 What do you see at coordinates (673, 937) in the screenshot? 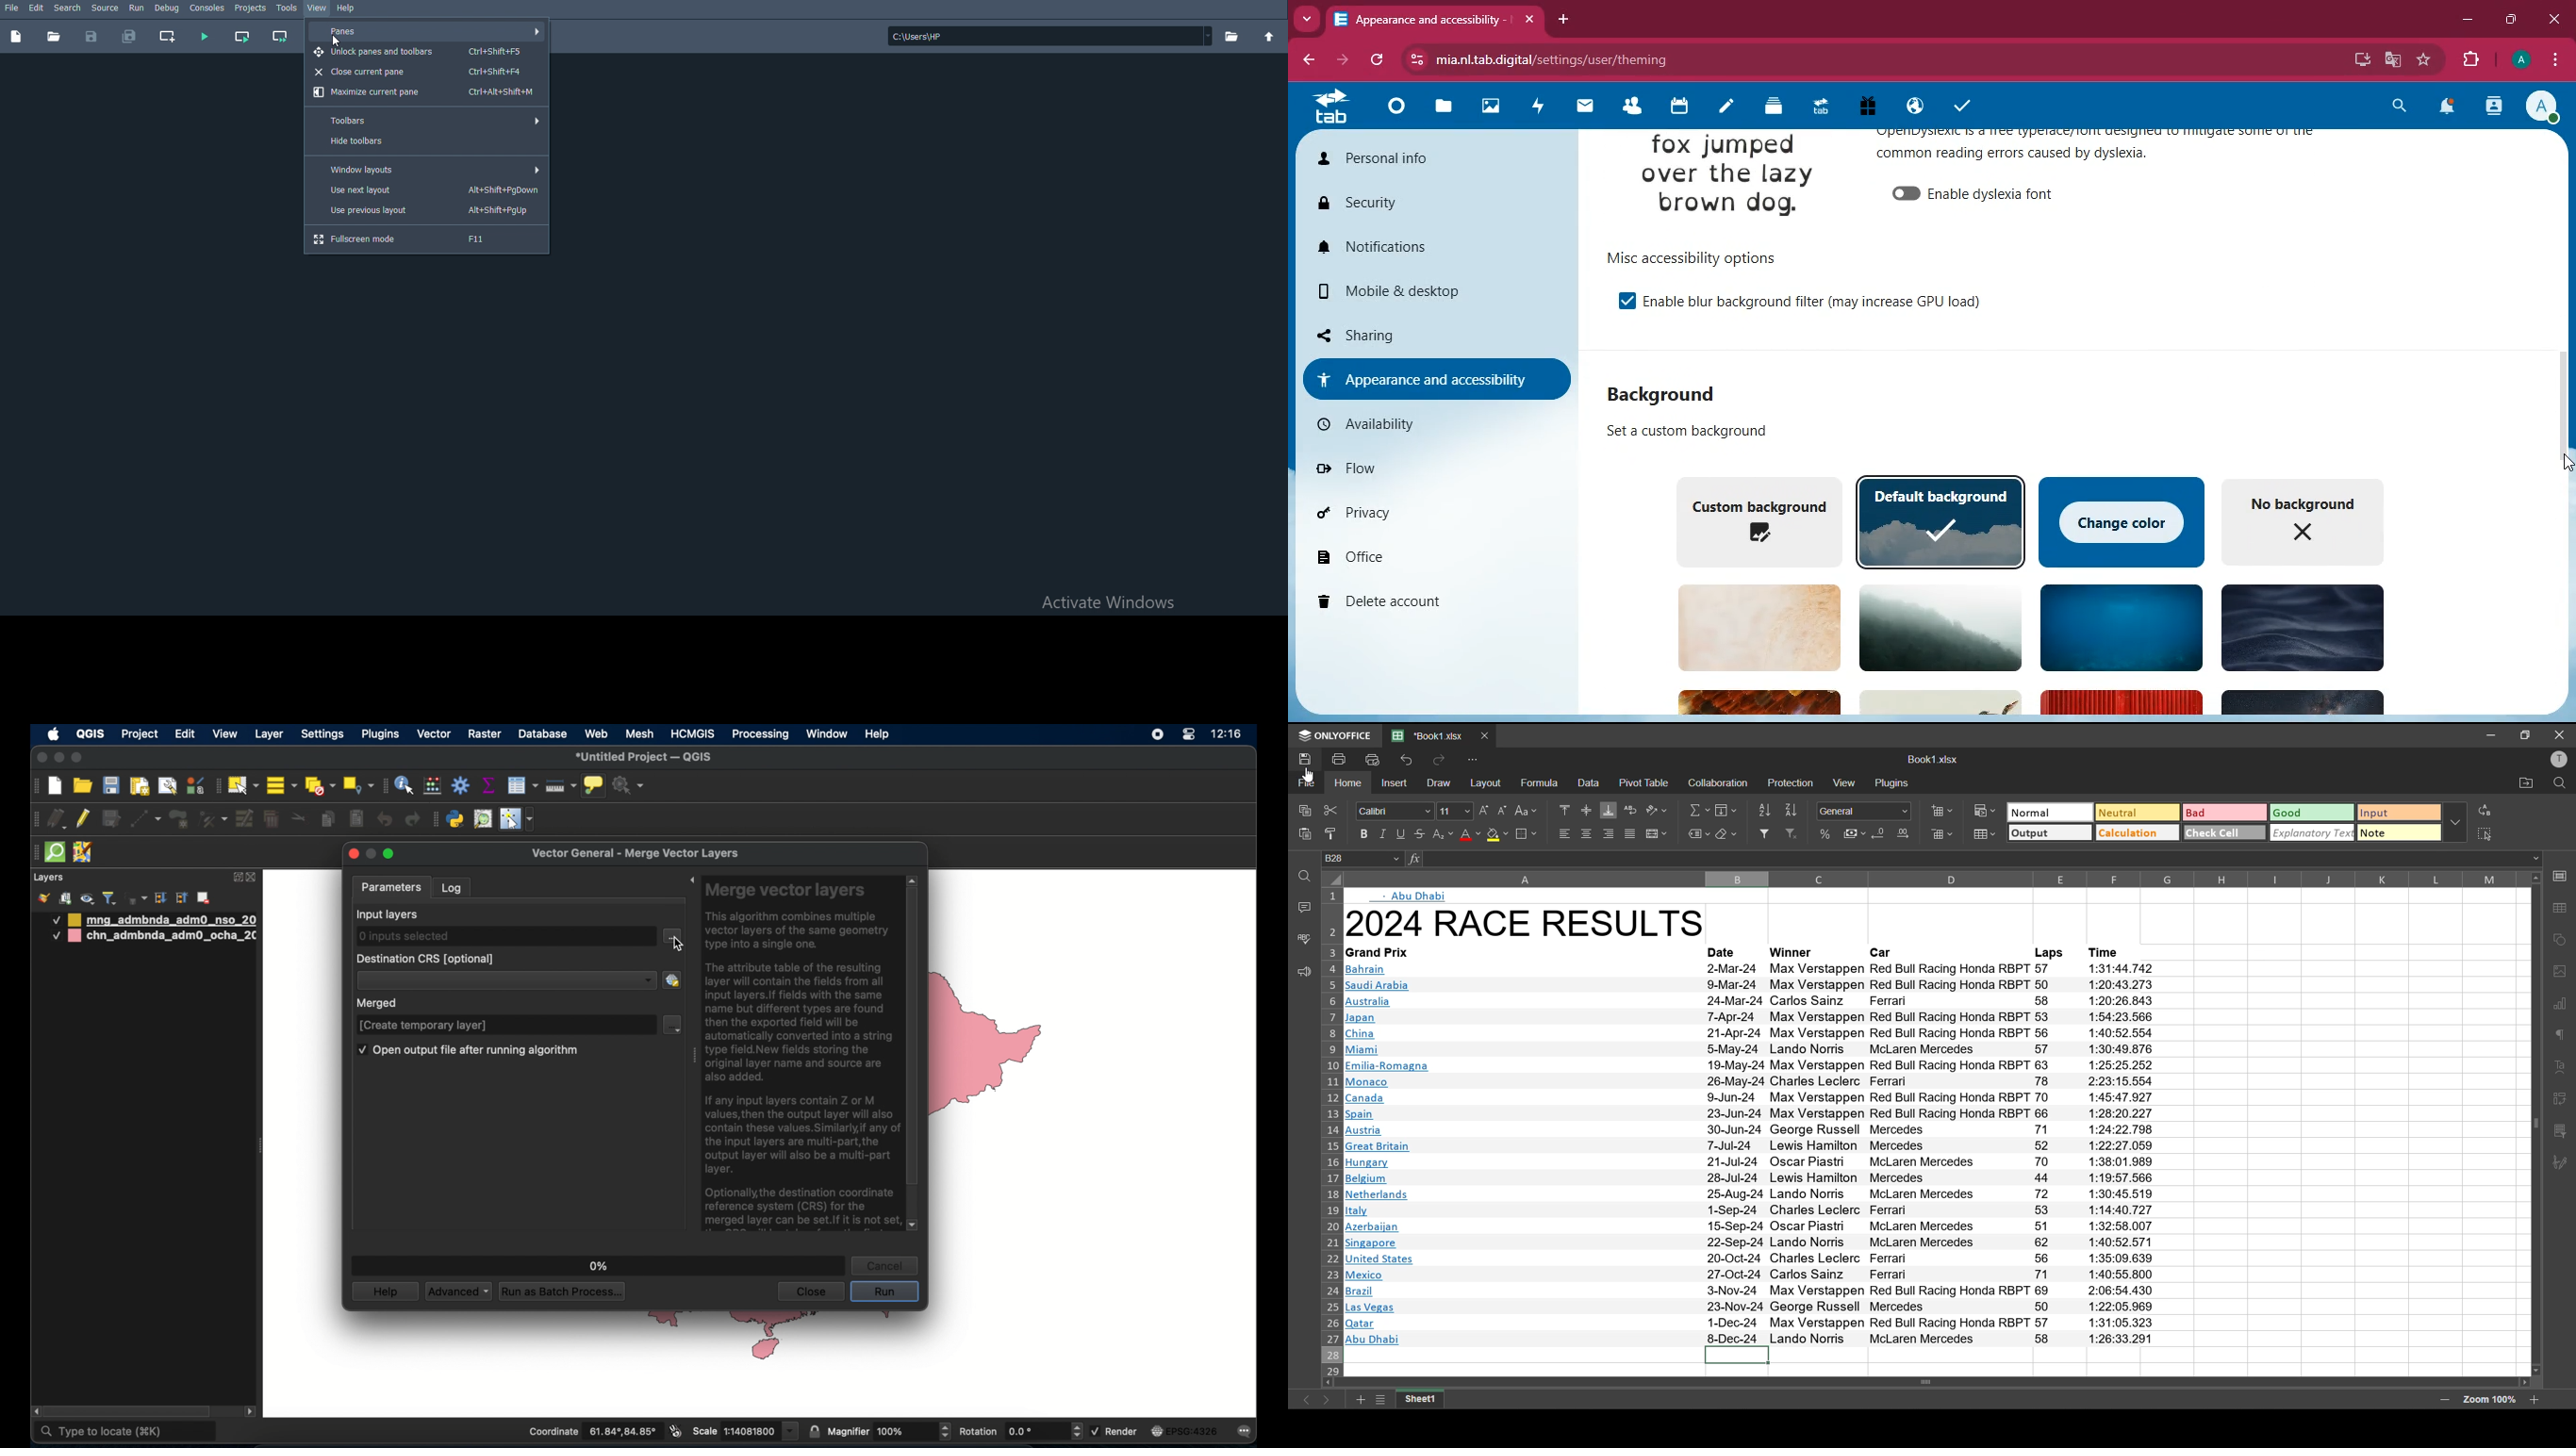
I see `menu button` at bounding box center [673, 937].